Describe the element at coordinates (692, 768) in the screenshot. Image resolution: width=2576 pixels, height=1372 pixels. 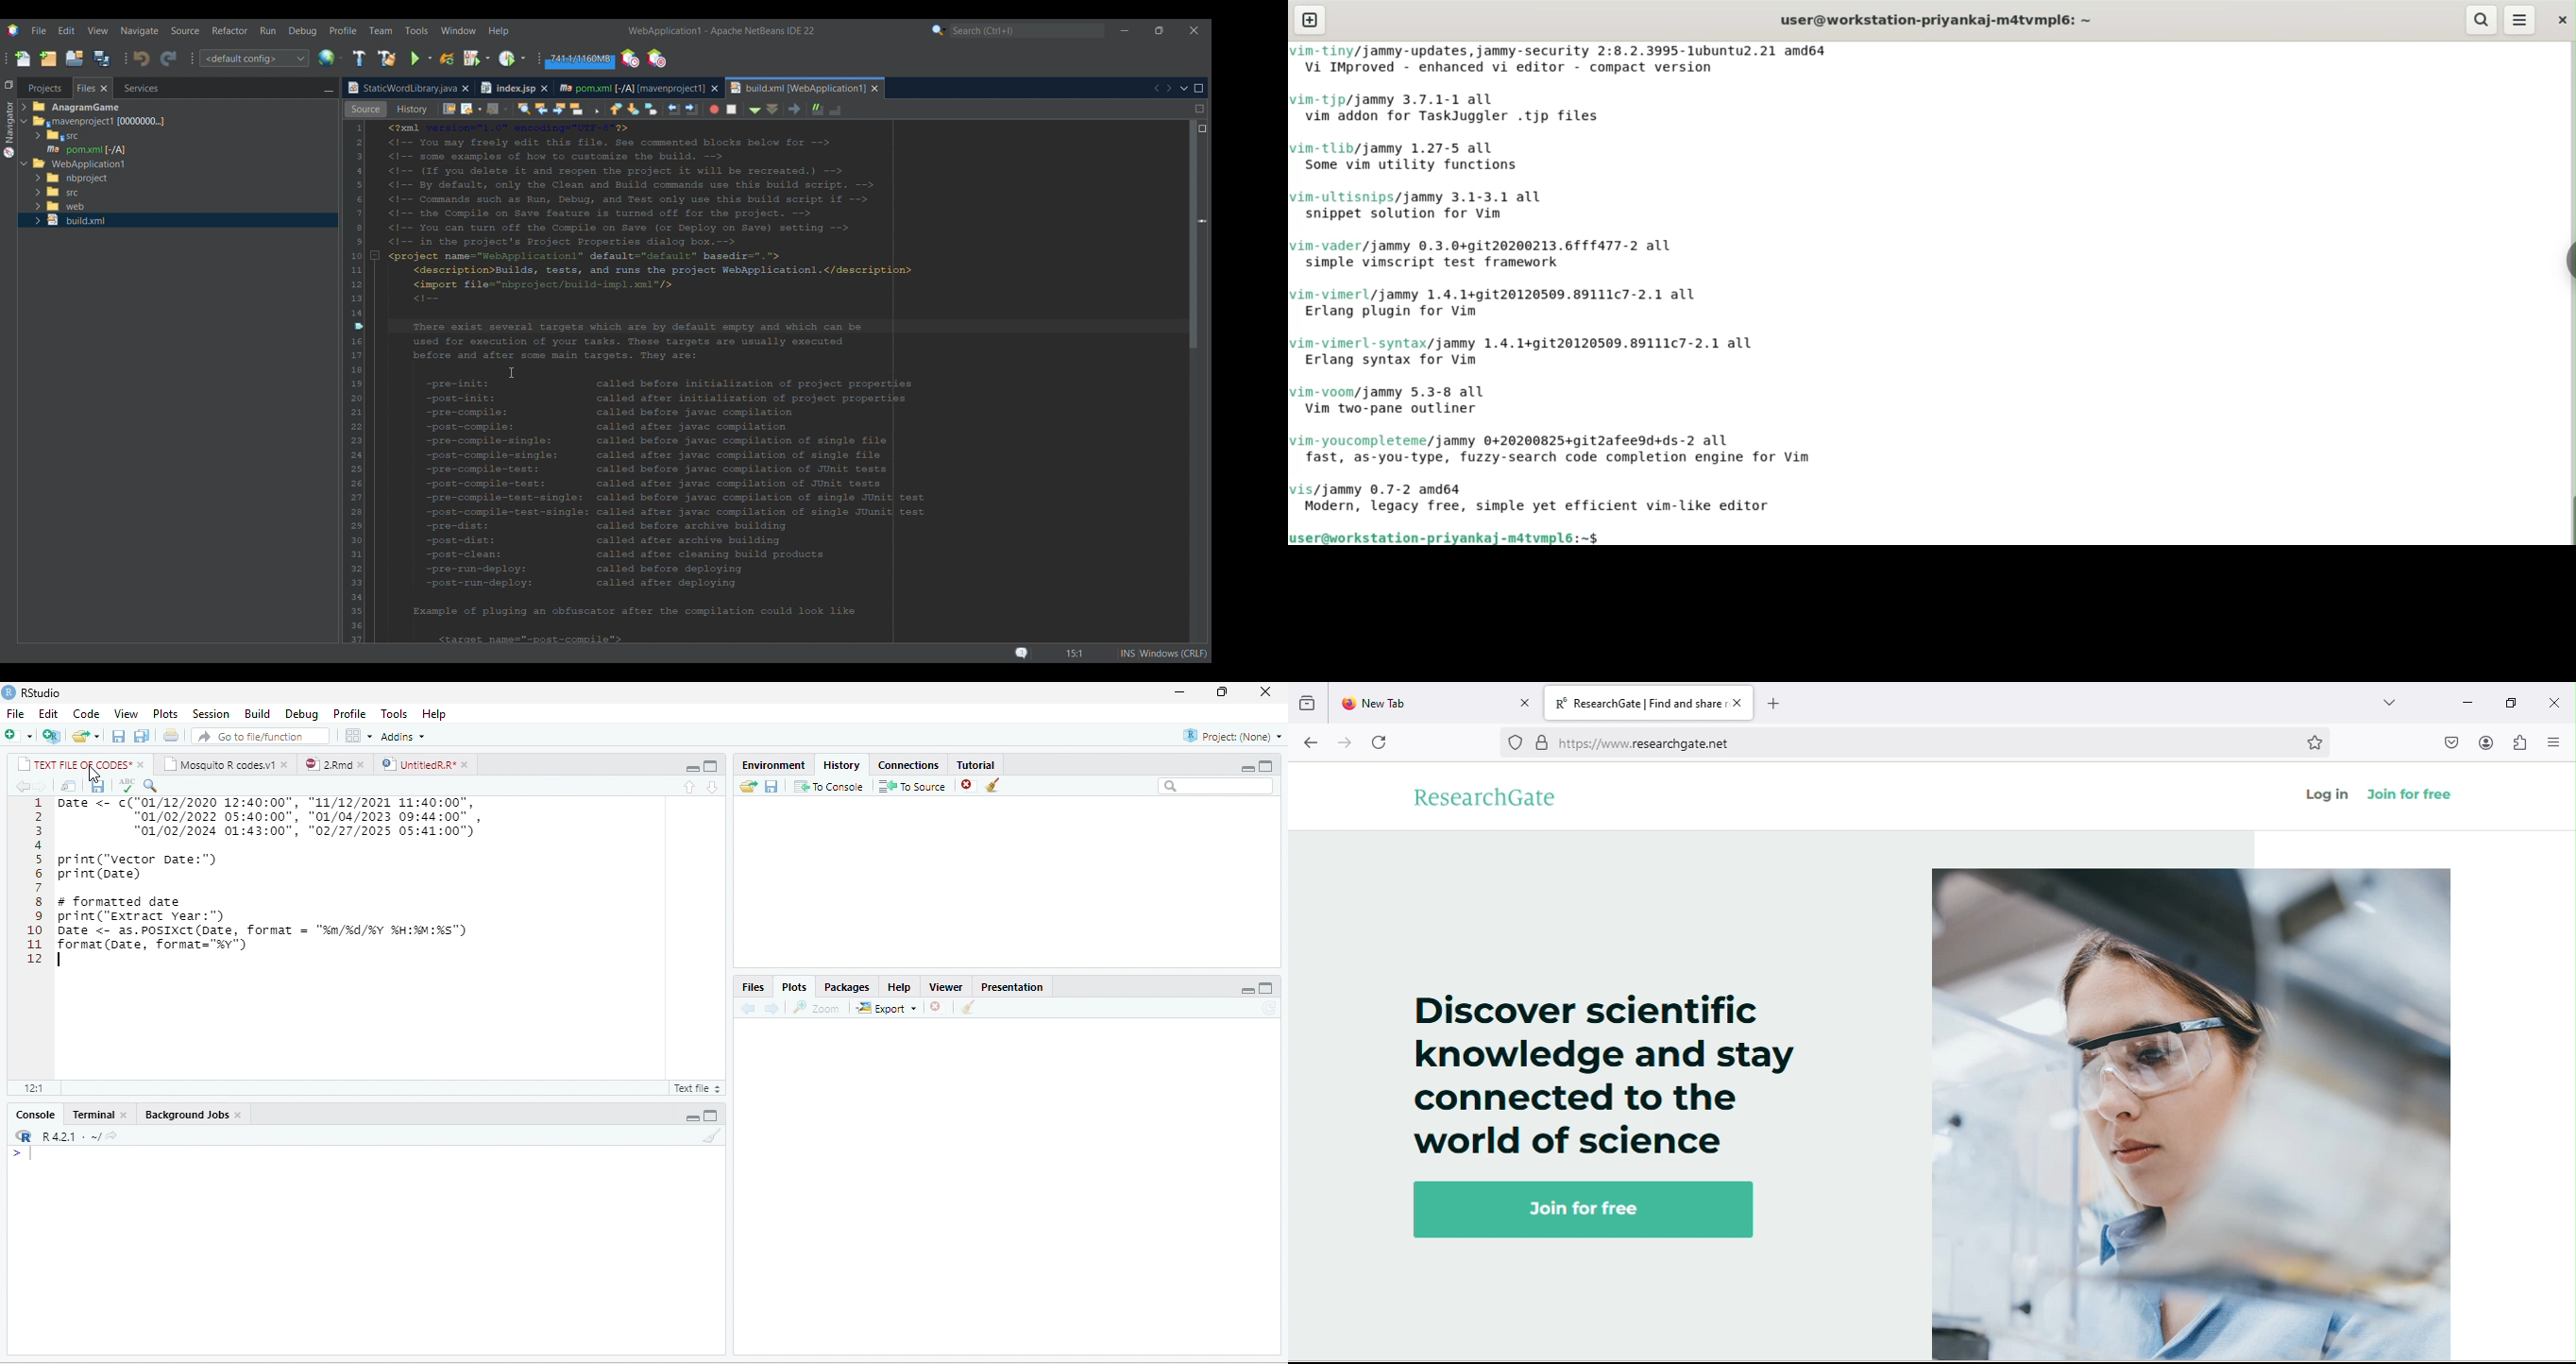
I see `minimize` at that location.